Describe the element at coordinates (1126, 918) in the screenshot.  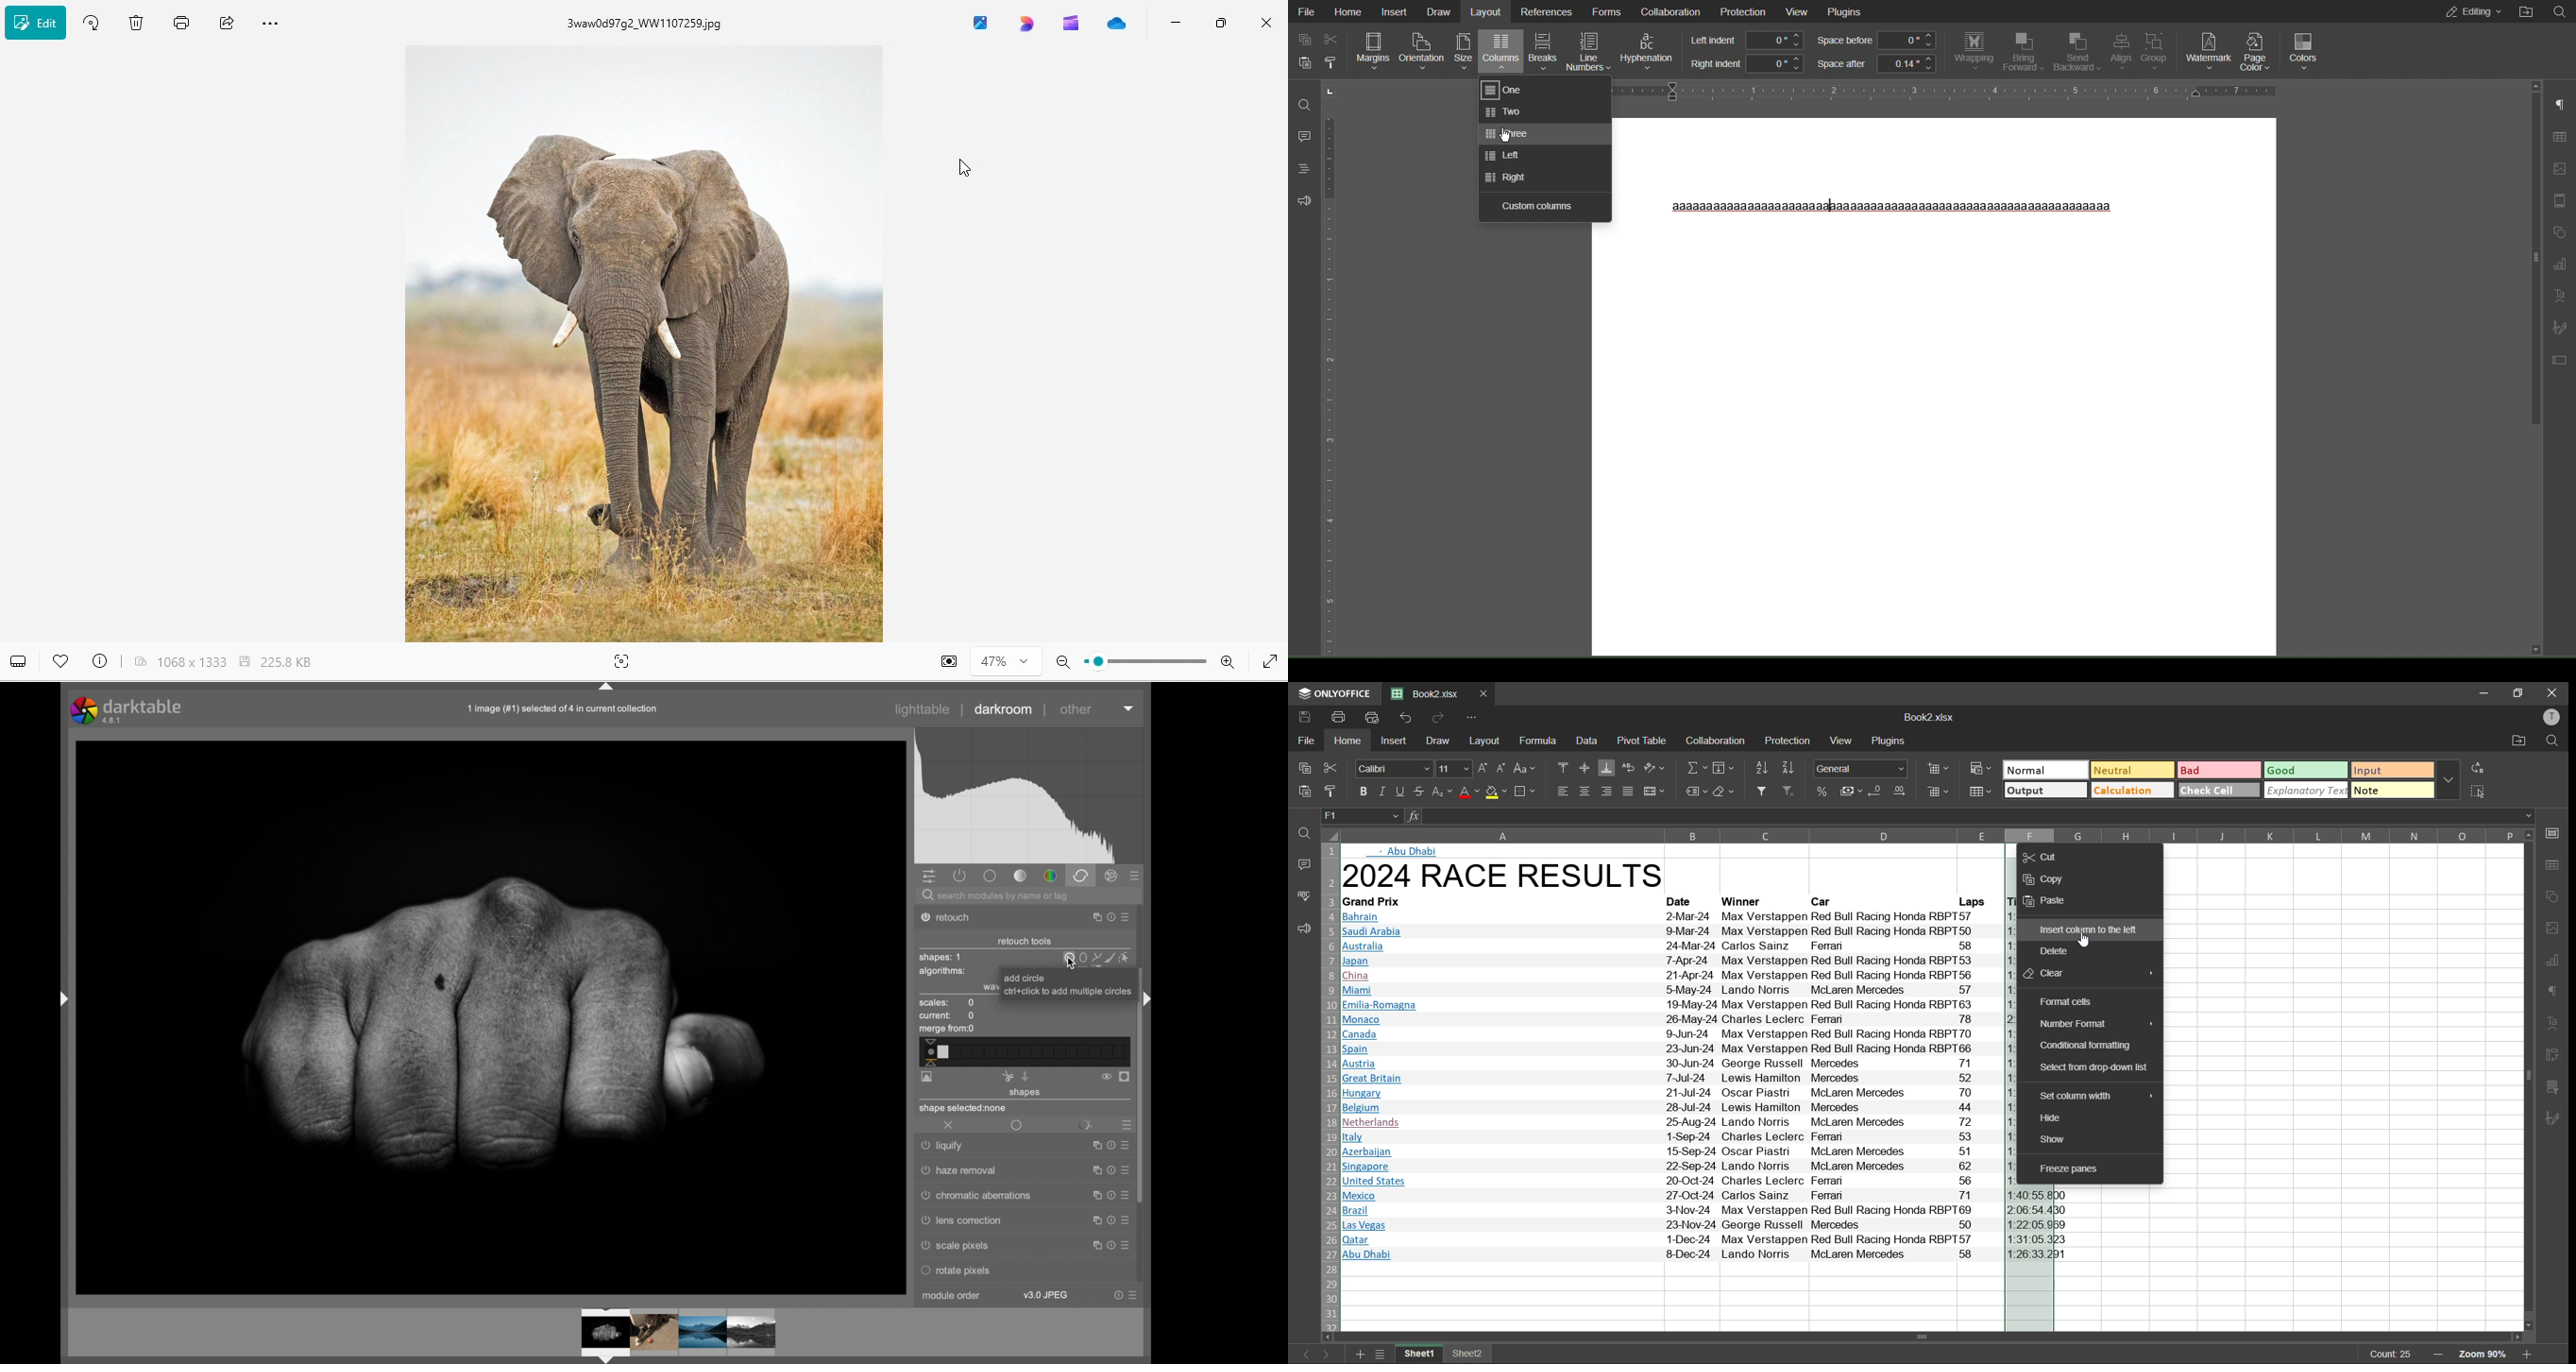
I see `more options` at that location.